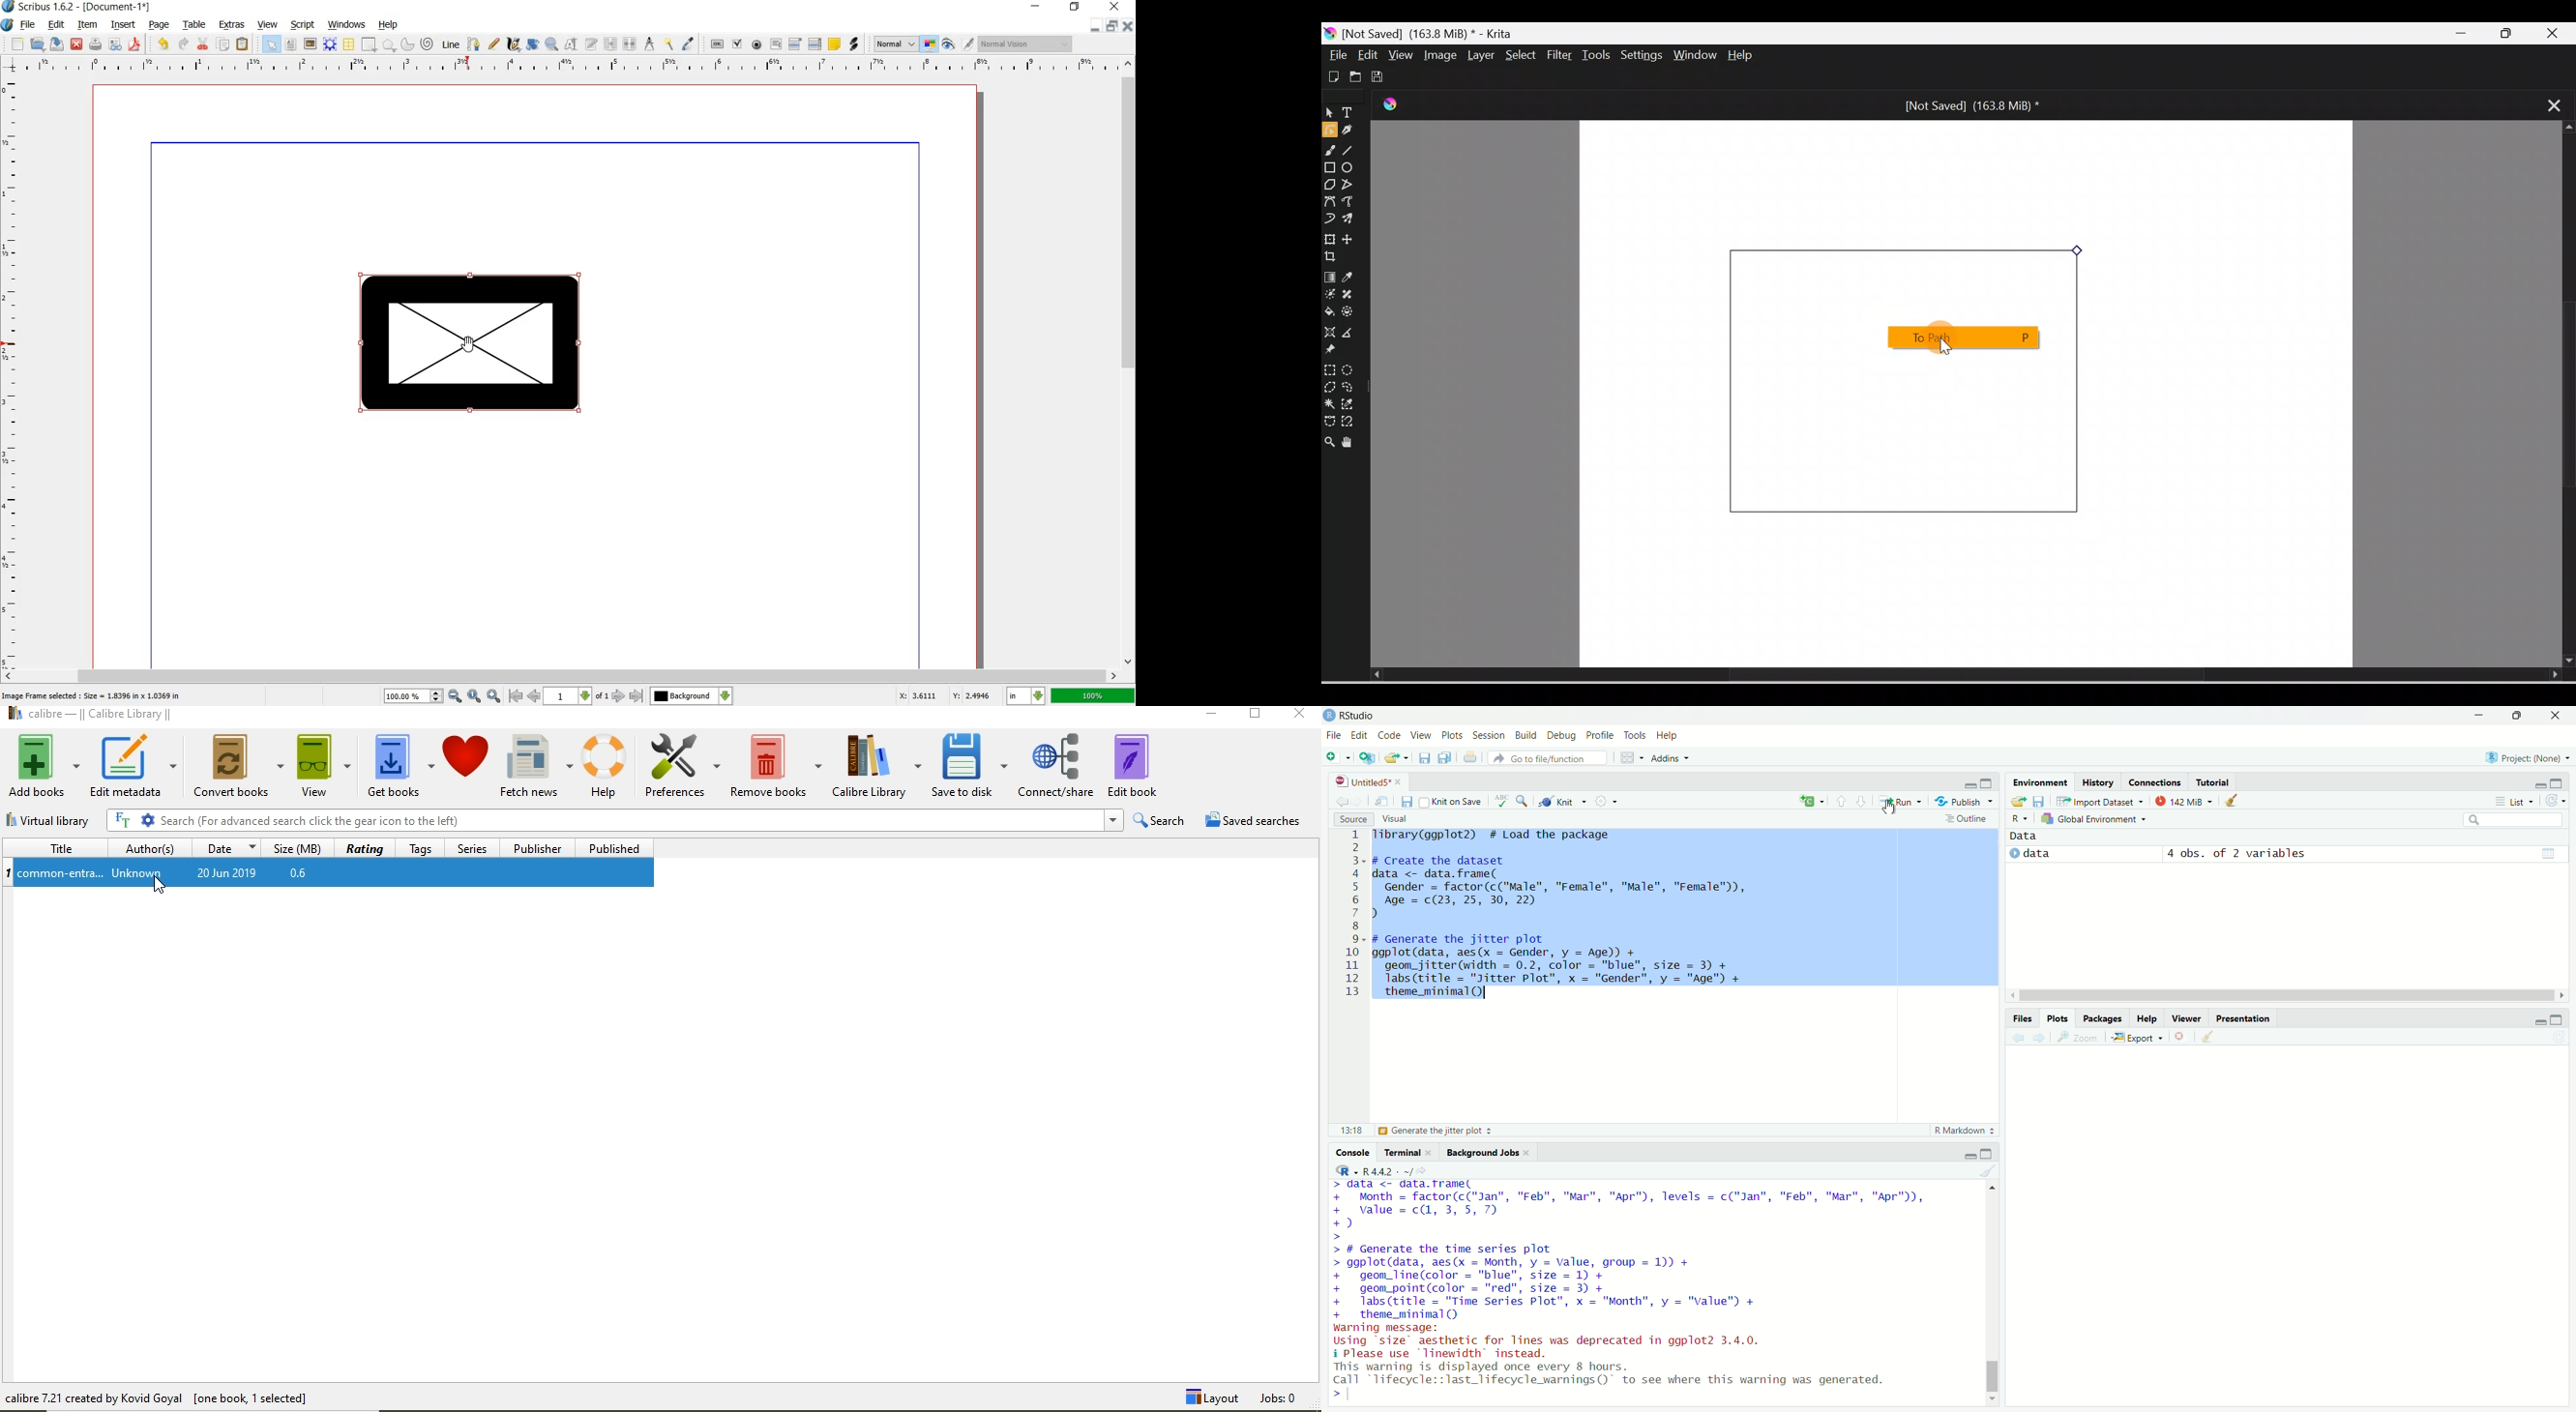 This screenshot has width=2576, height=1428. Describe the element at coordinates (2296, 1237) in the screenshot. I see `empty plot area` at that location.